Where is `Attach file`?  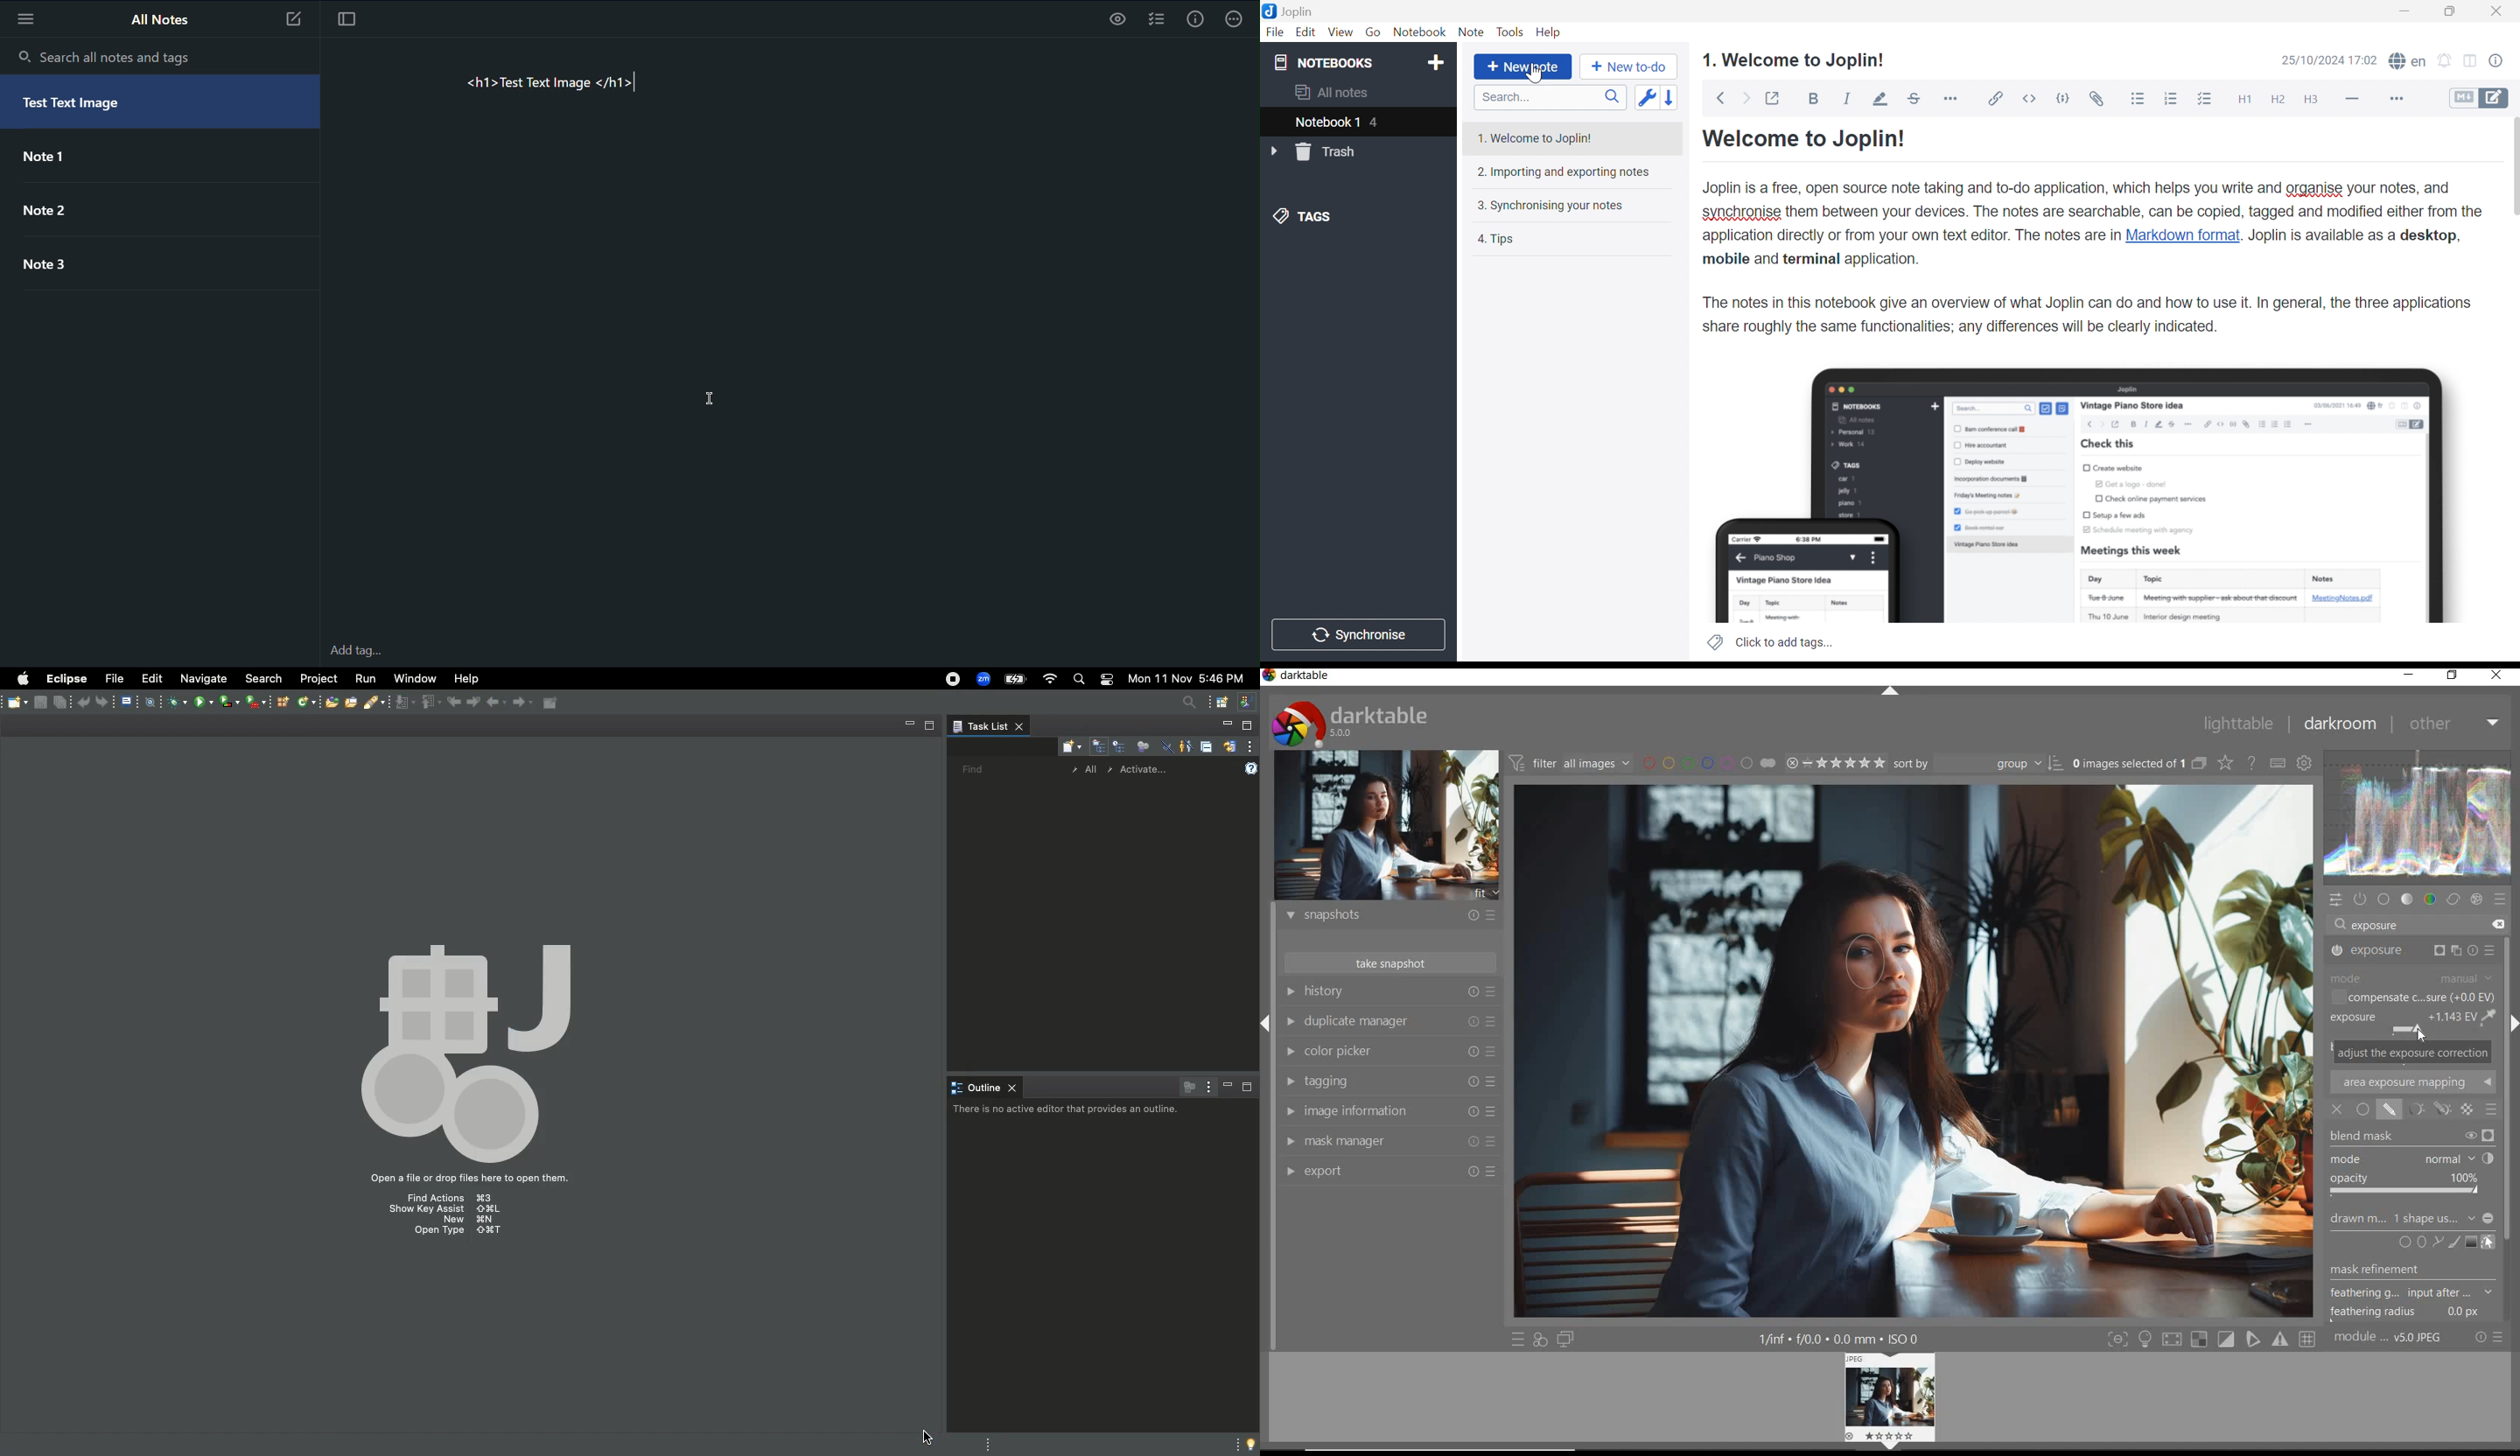 Attach file is located at coordinates (2097, 98).